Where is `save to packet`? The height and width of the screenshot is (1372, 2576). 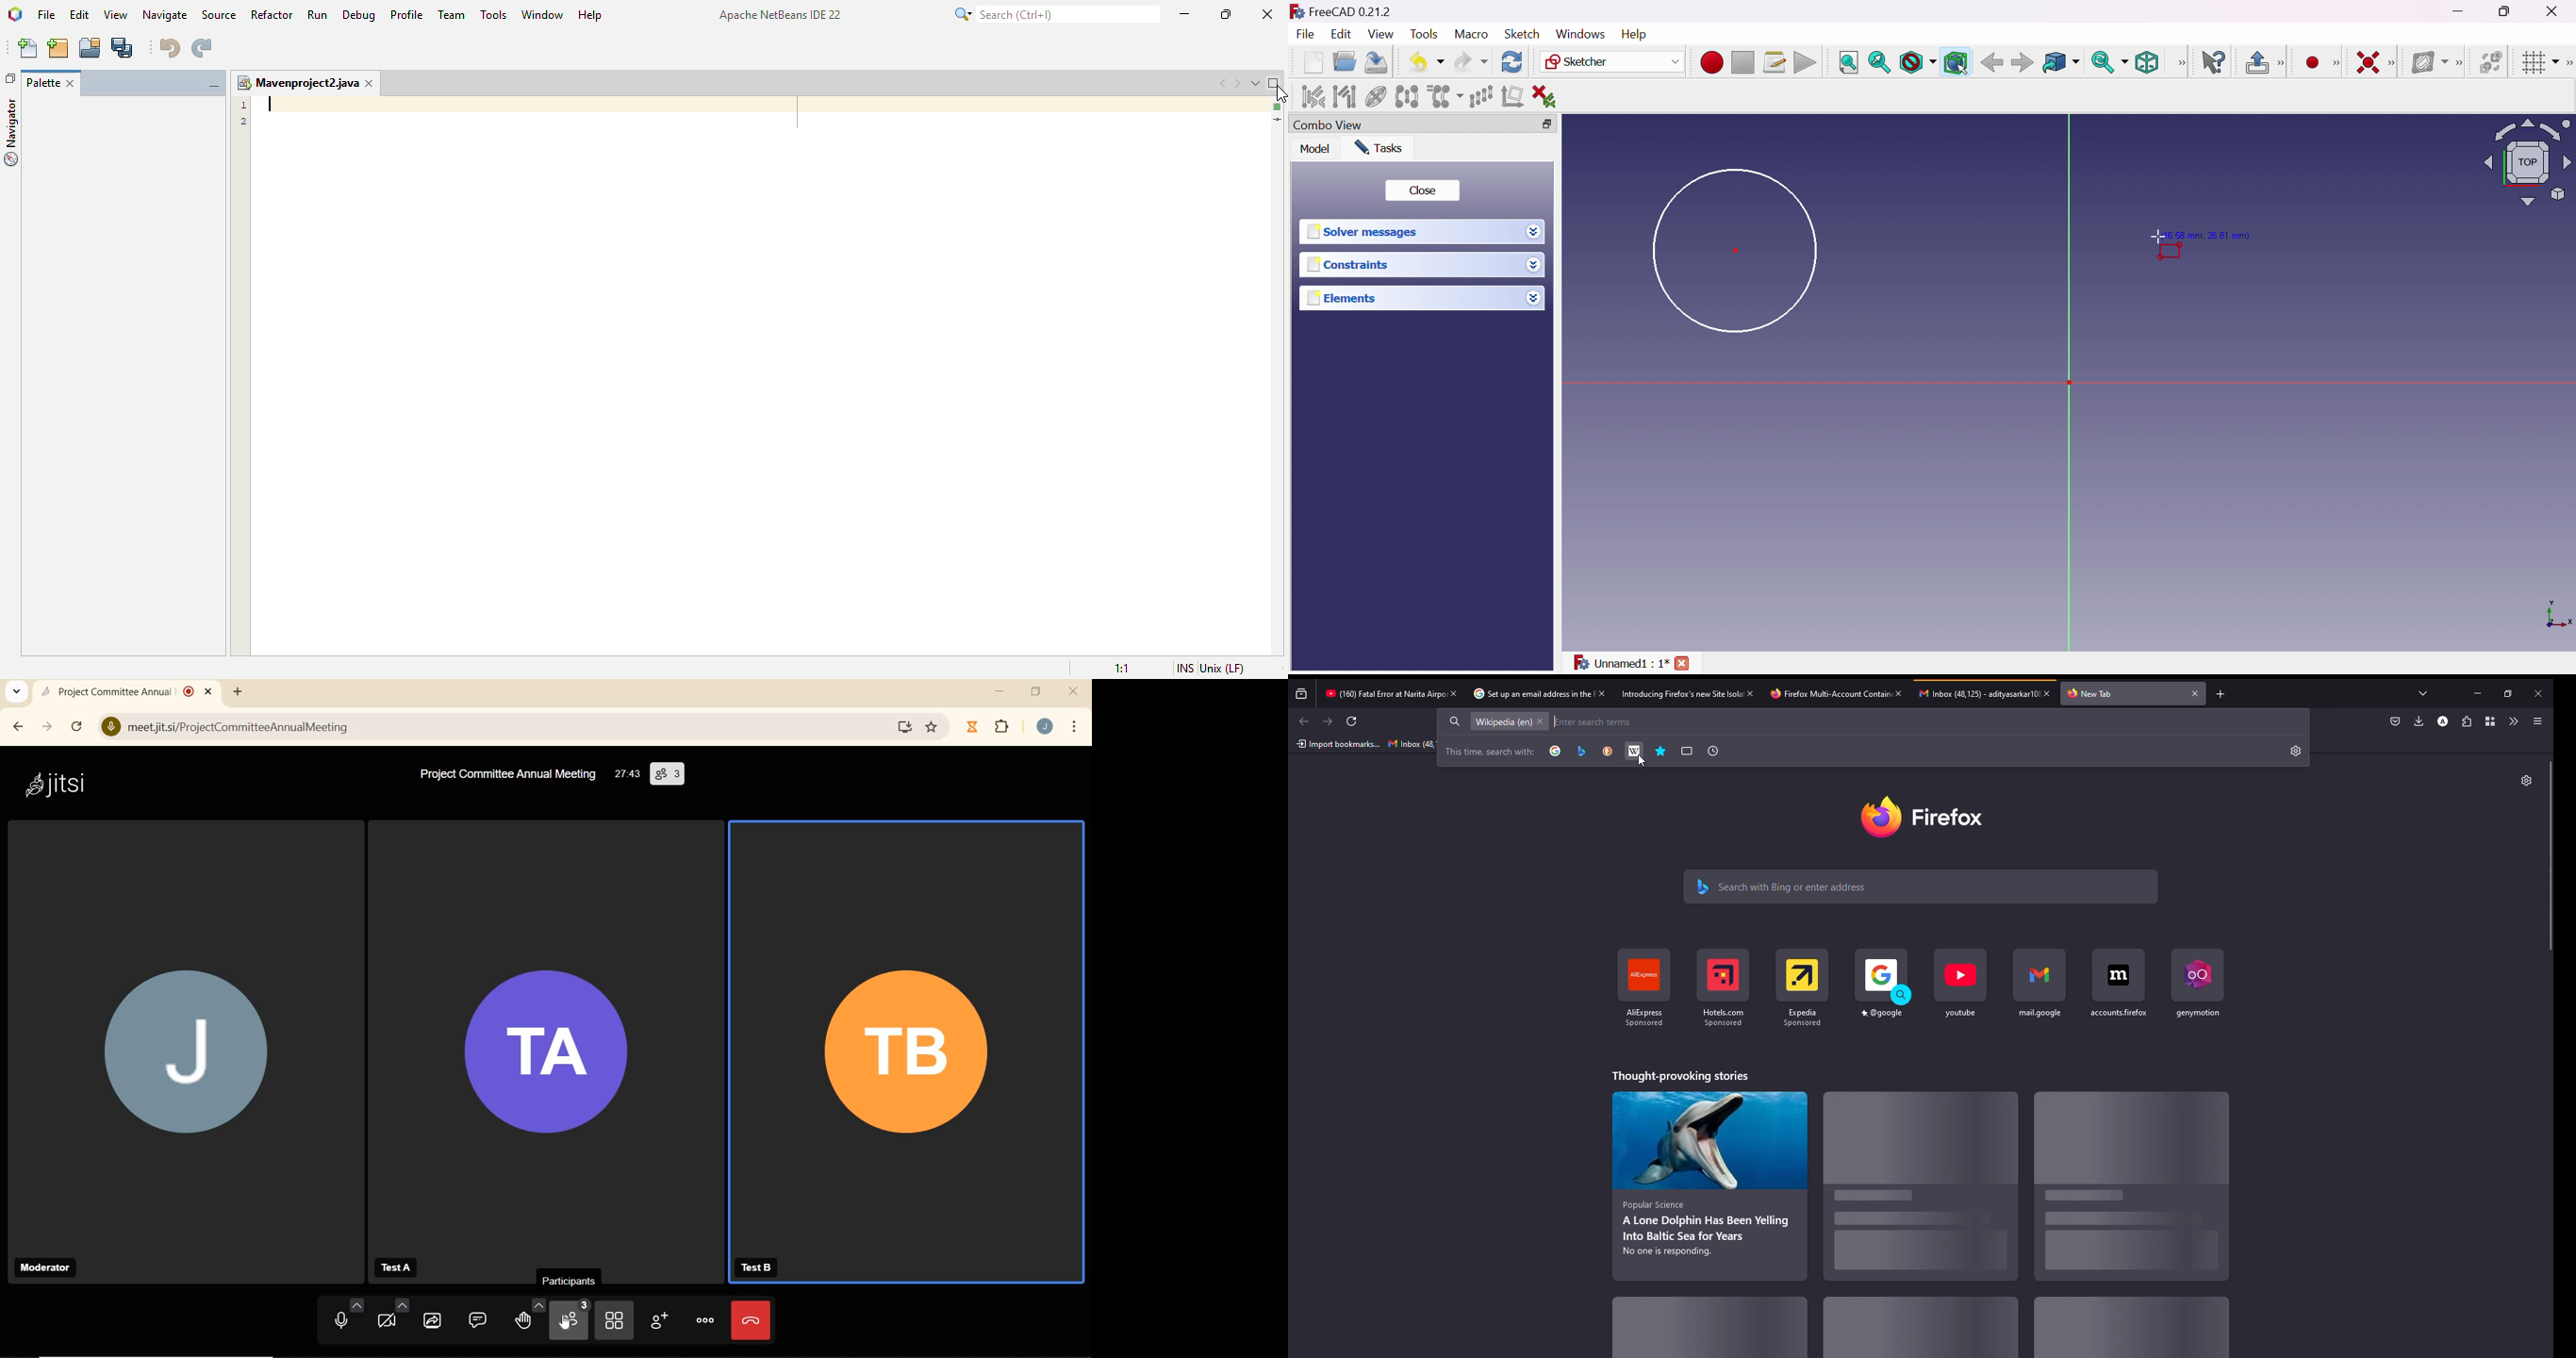 save to packet is located at coordinates (2394, 722).